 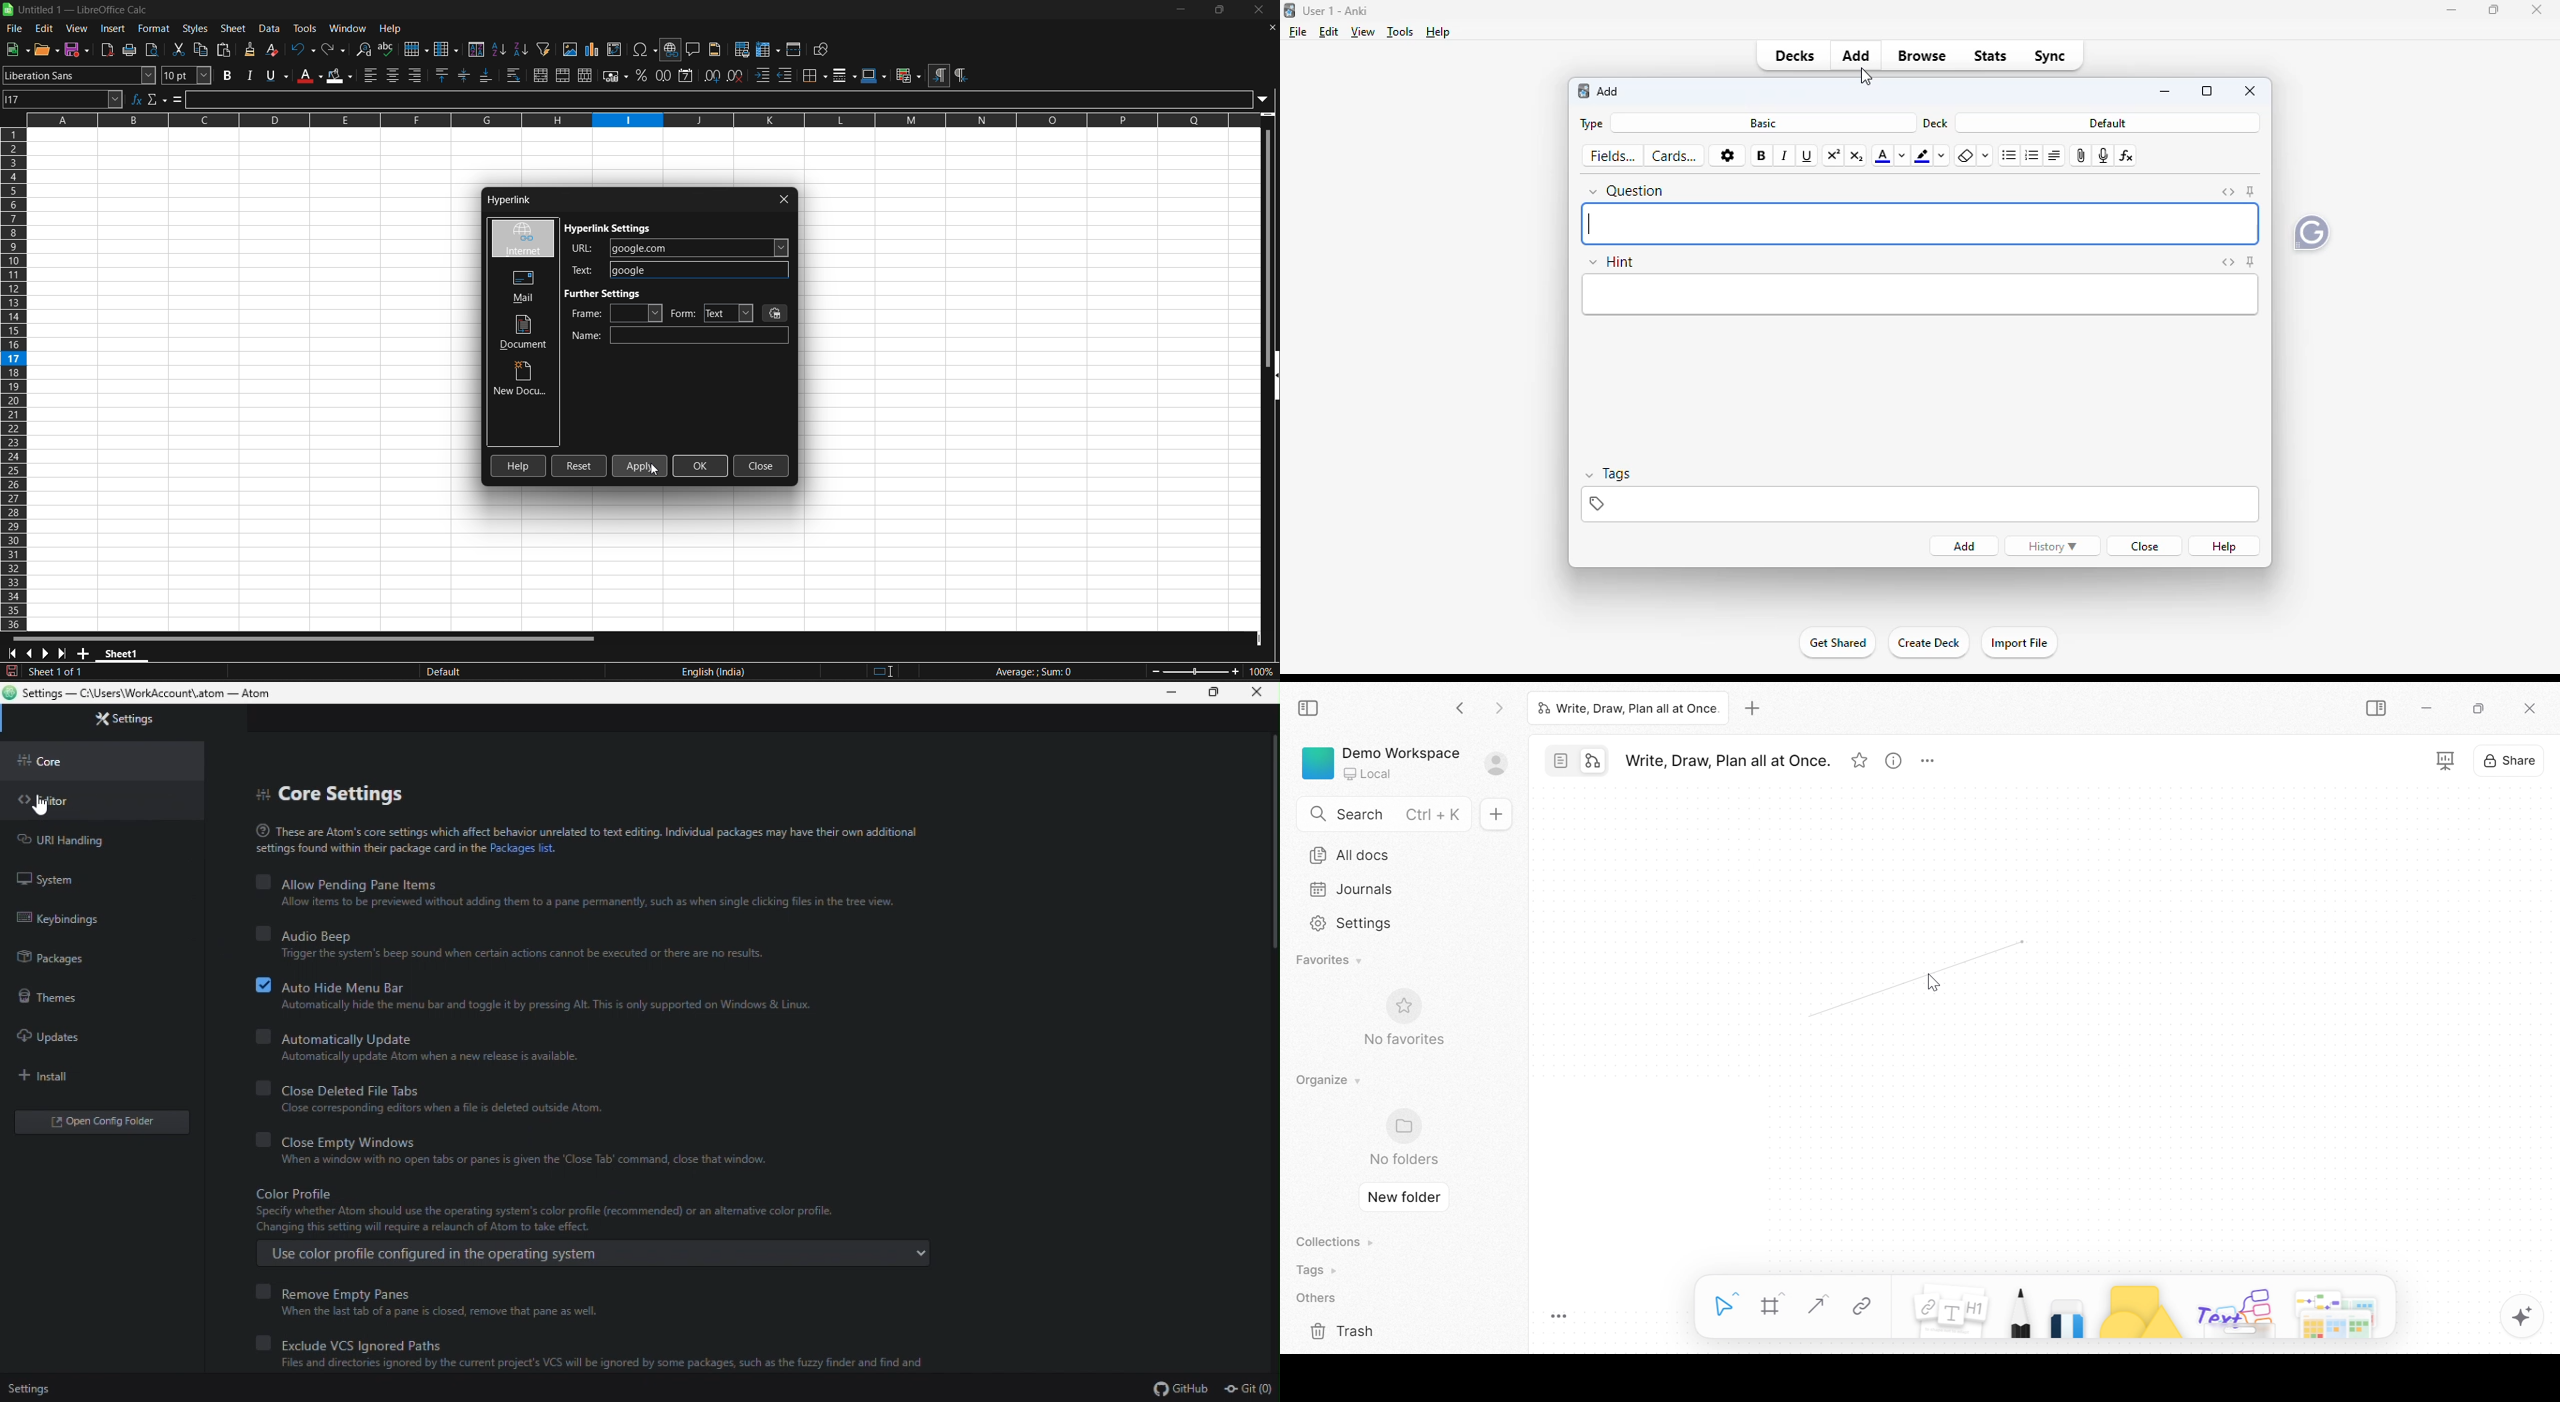 What do you see at coordinates (444, 75) in the screenshot?
I see `align top` at bounding box center [444, 75].